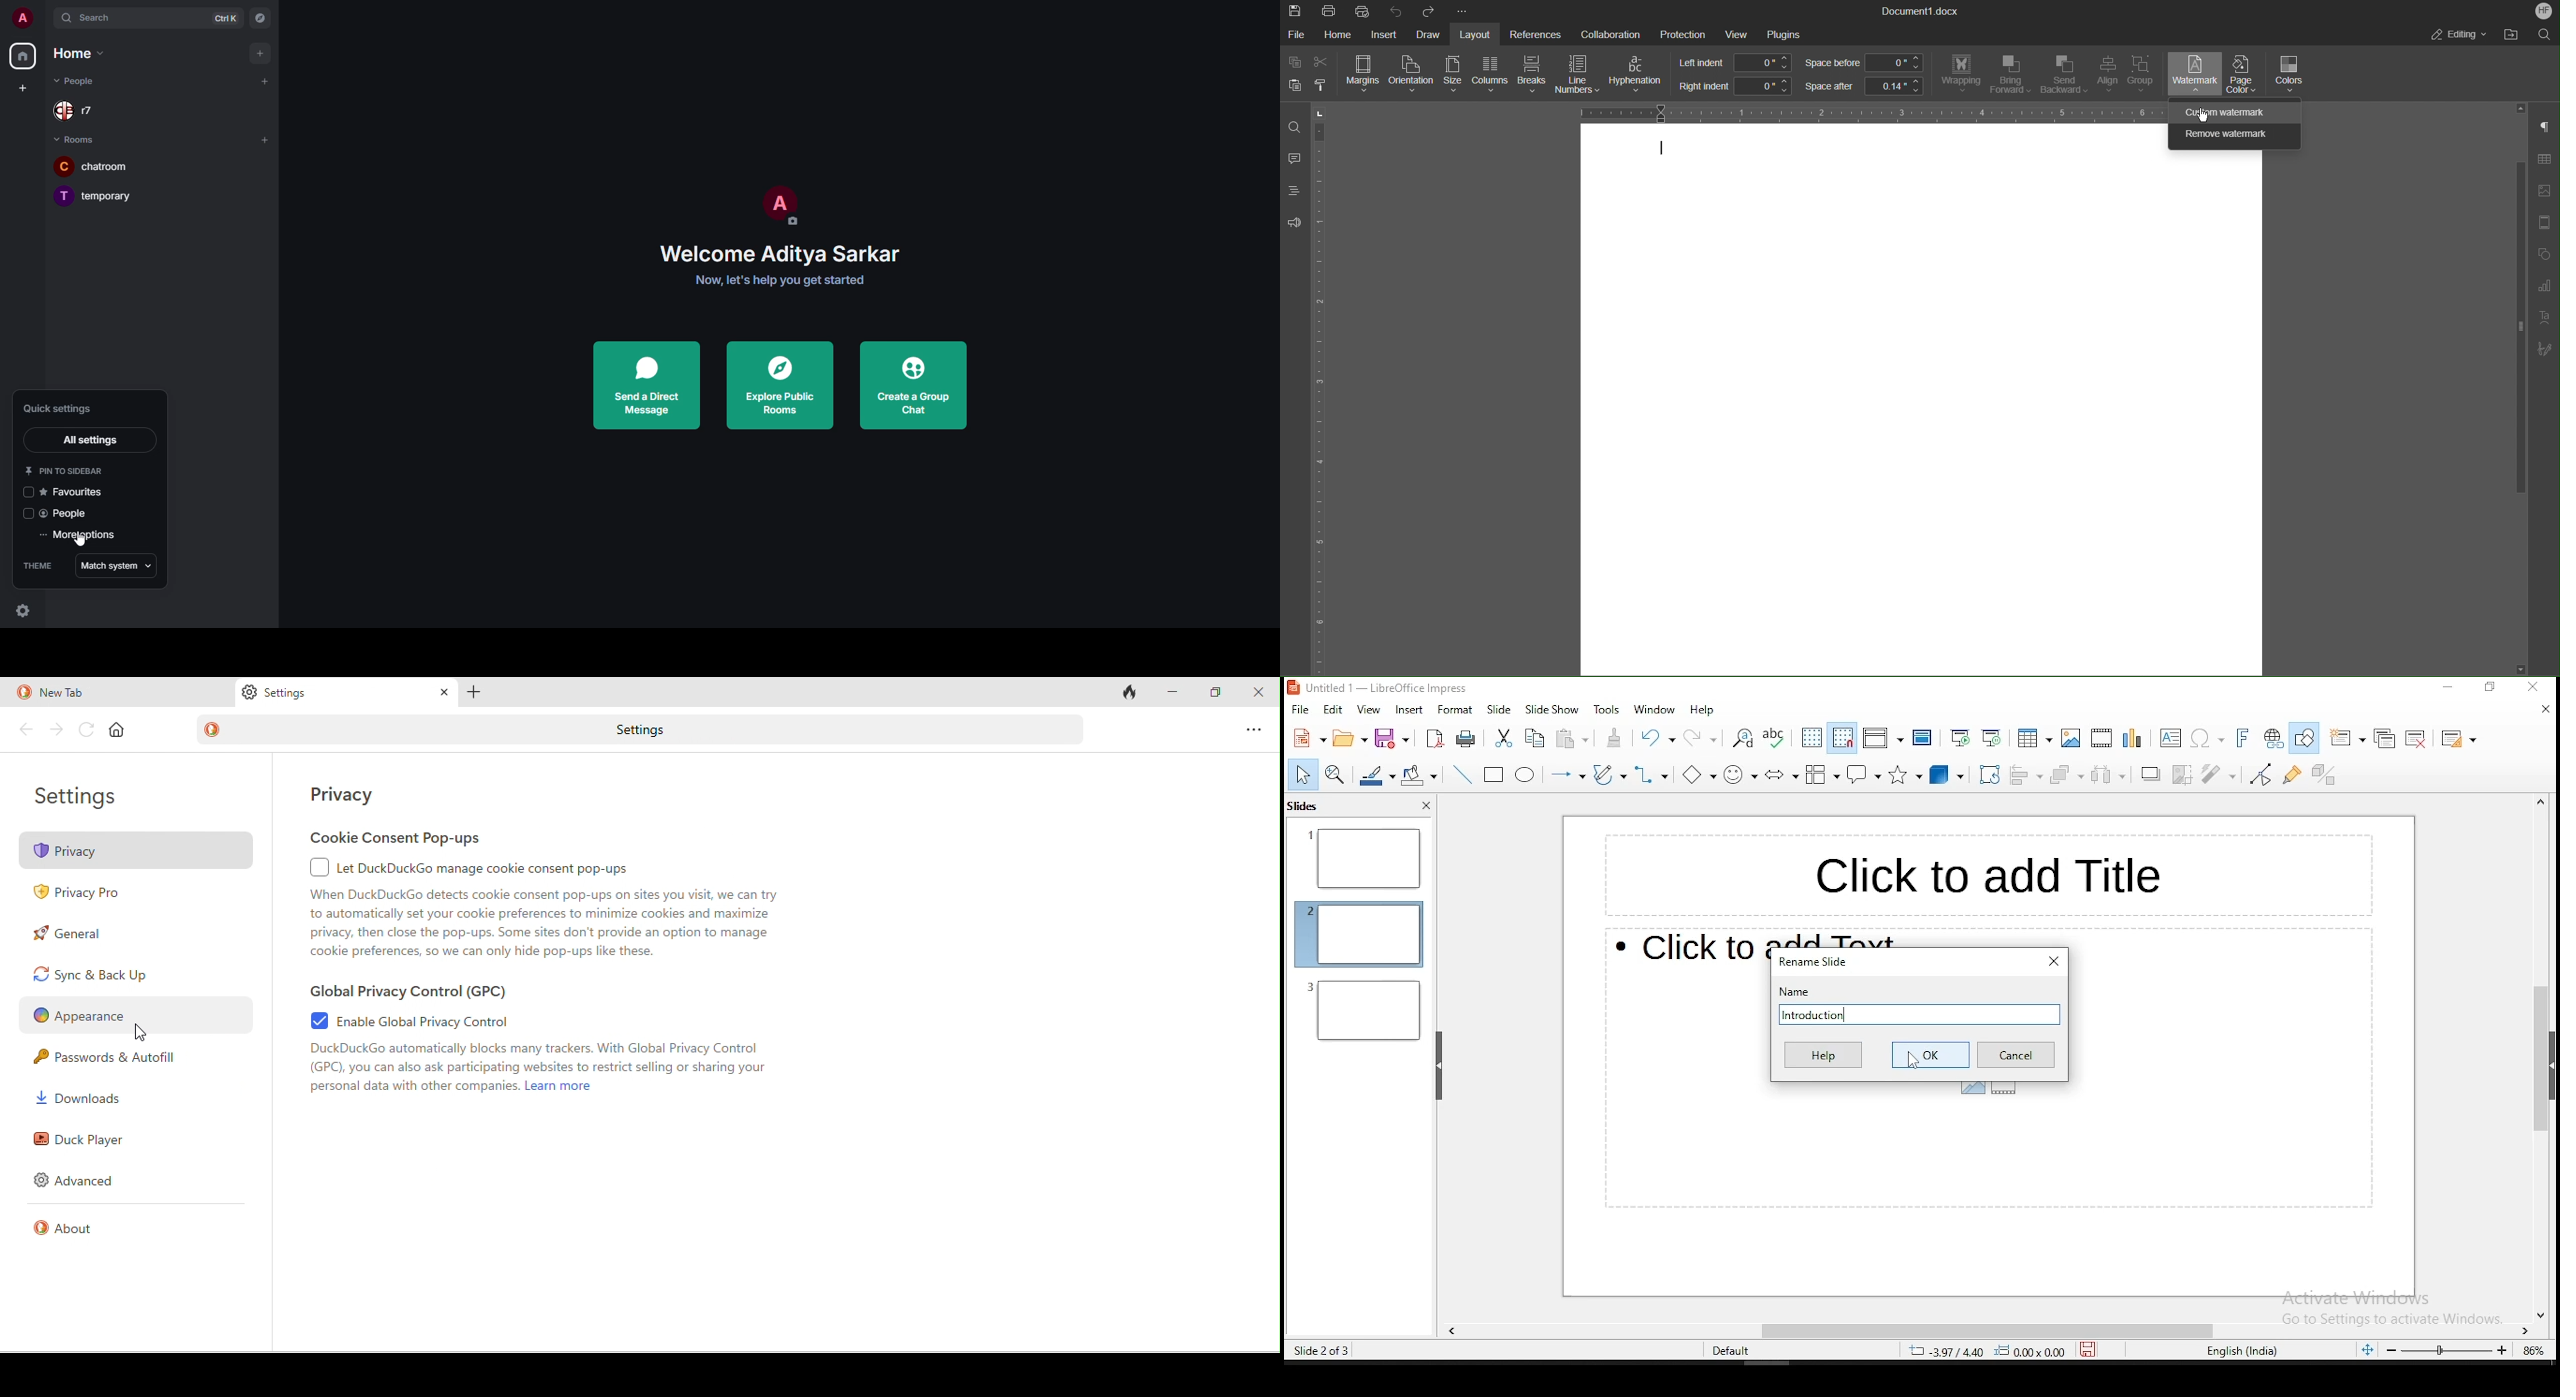 This screenshot has height=1400, width=2576. What do you see at coordinates (1615, 737) in the screenshot?
I see `clone formatting` at bounding box center [1615, 737].